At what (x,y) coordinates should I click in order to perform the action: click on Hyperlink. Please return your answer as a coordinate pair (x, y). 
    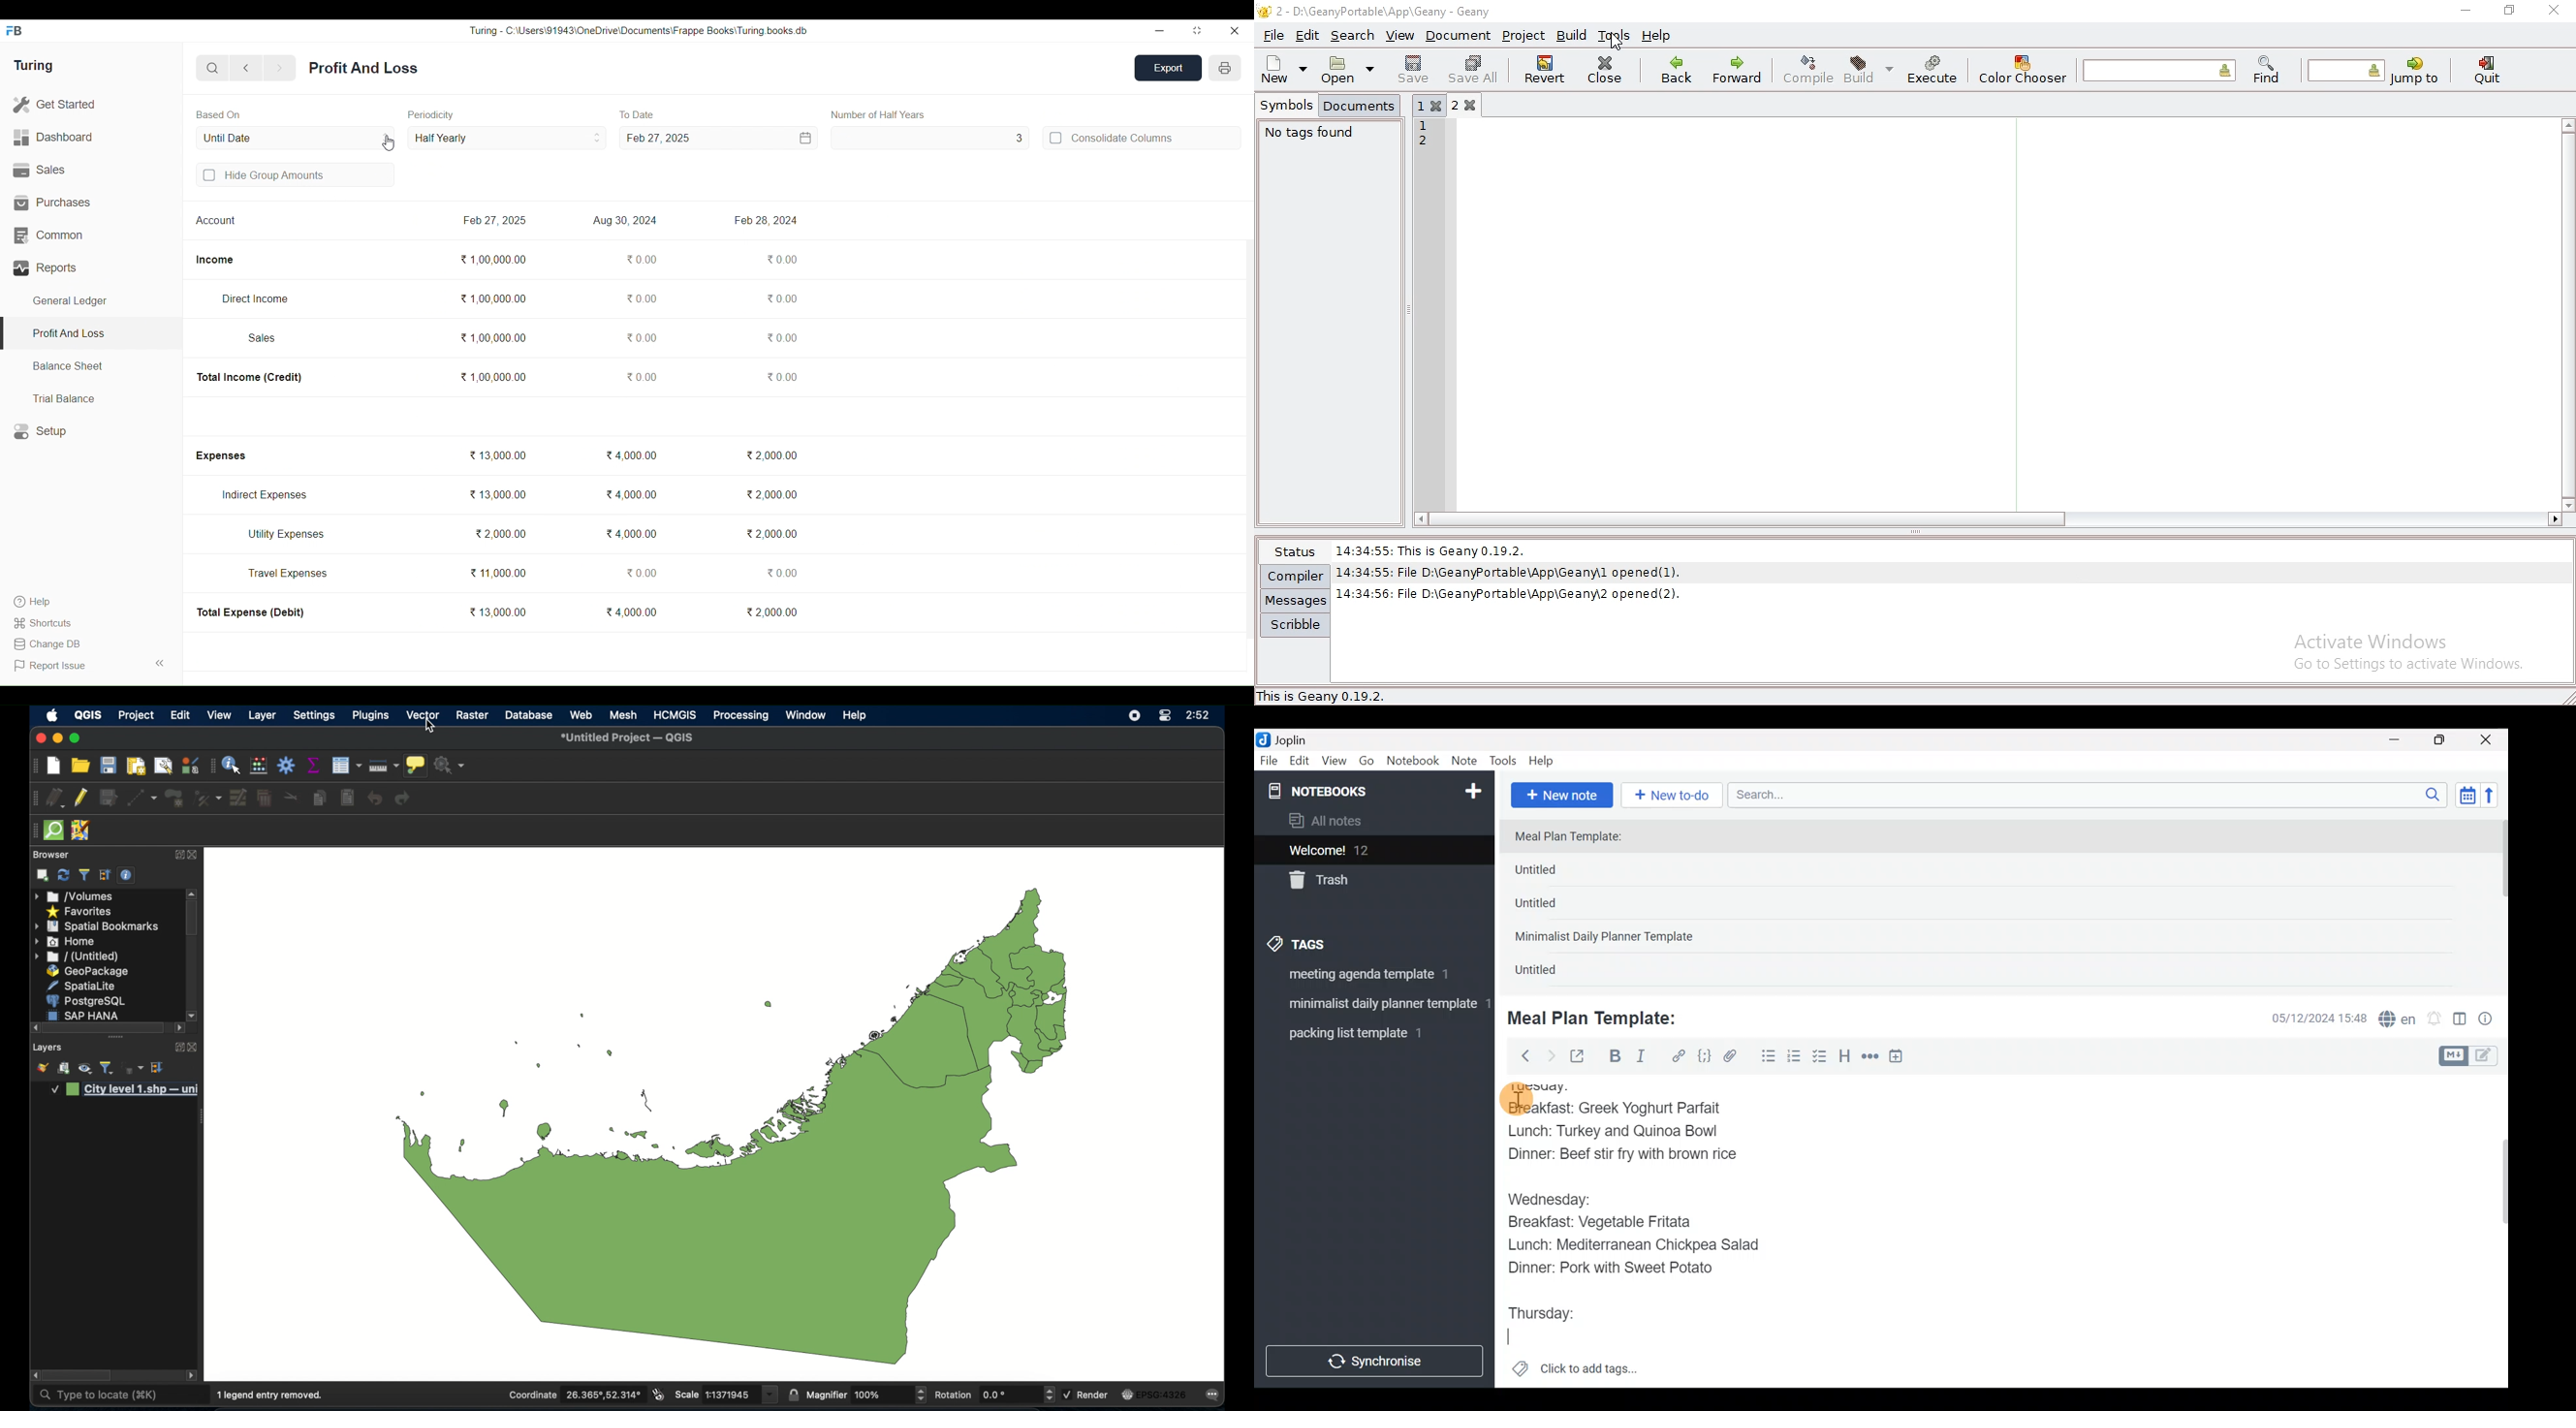
    Looking at the image, I should click on (1679, 1056).